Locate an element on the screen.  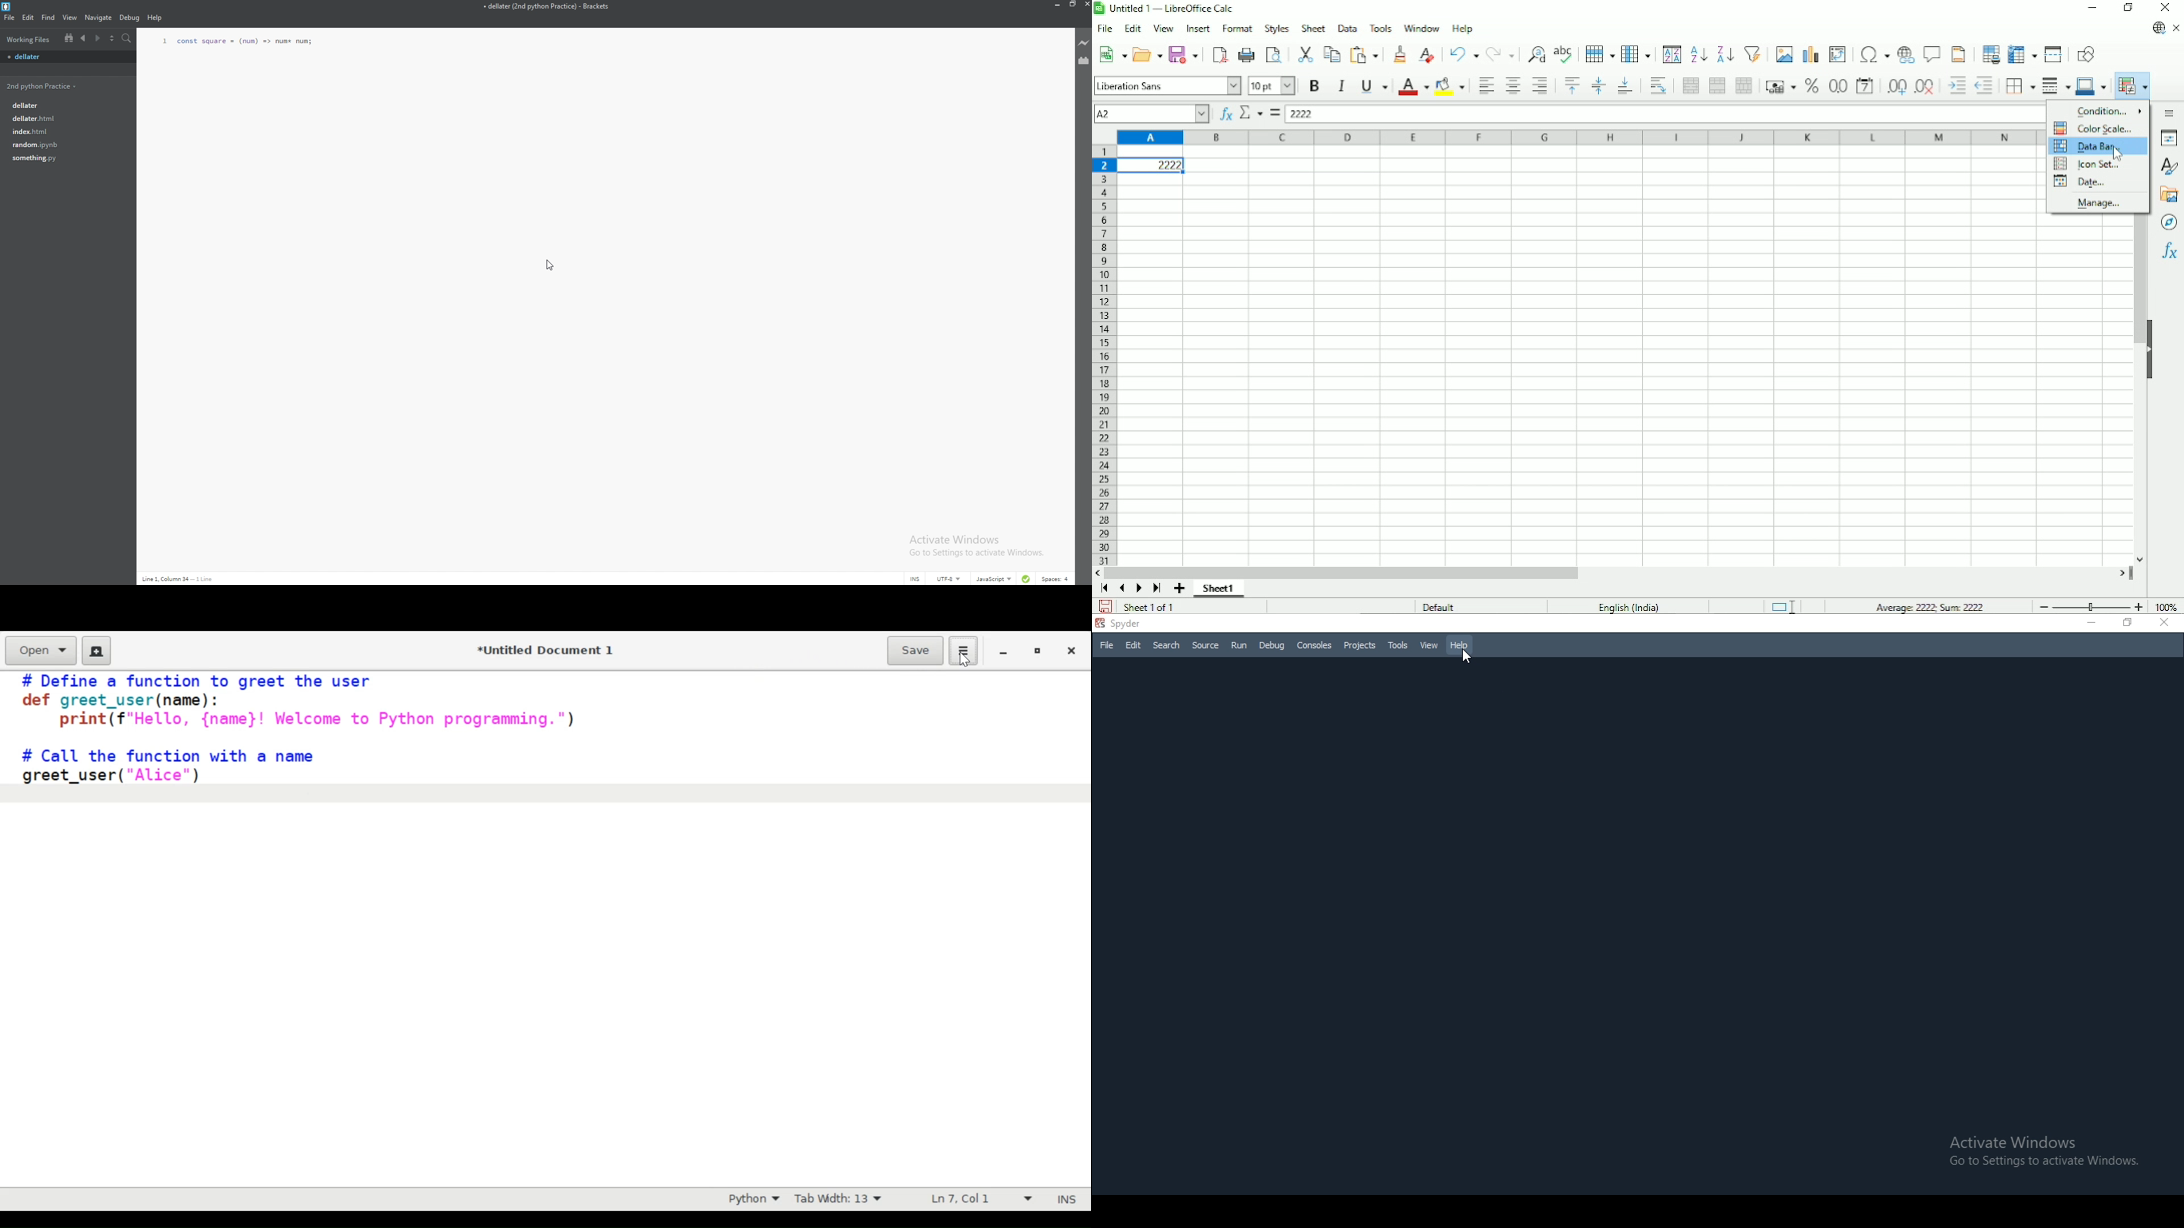
Freeze row and column is located at coordinates (2023, 53).